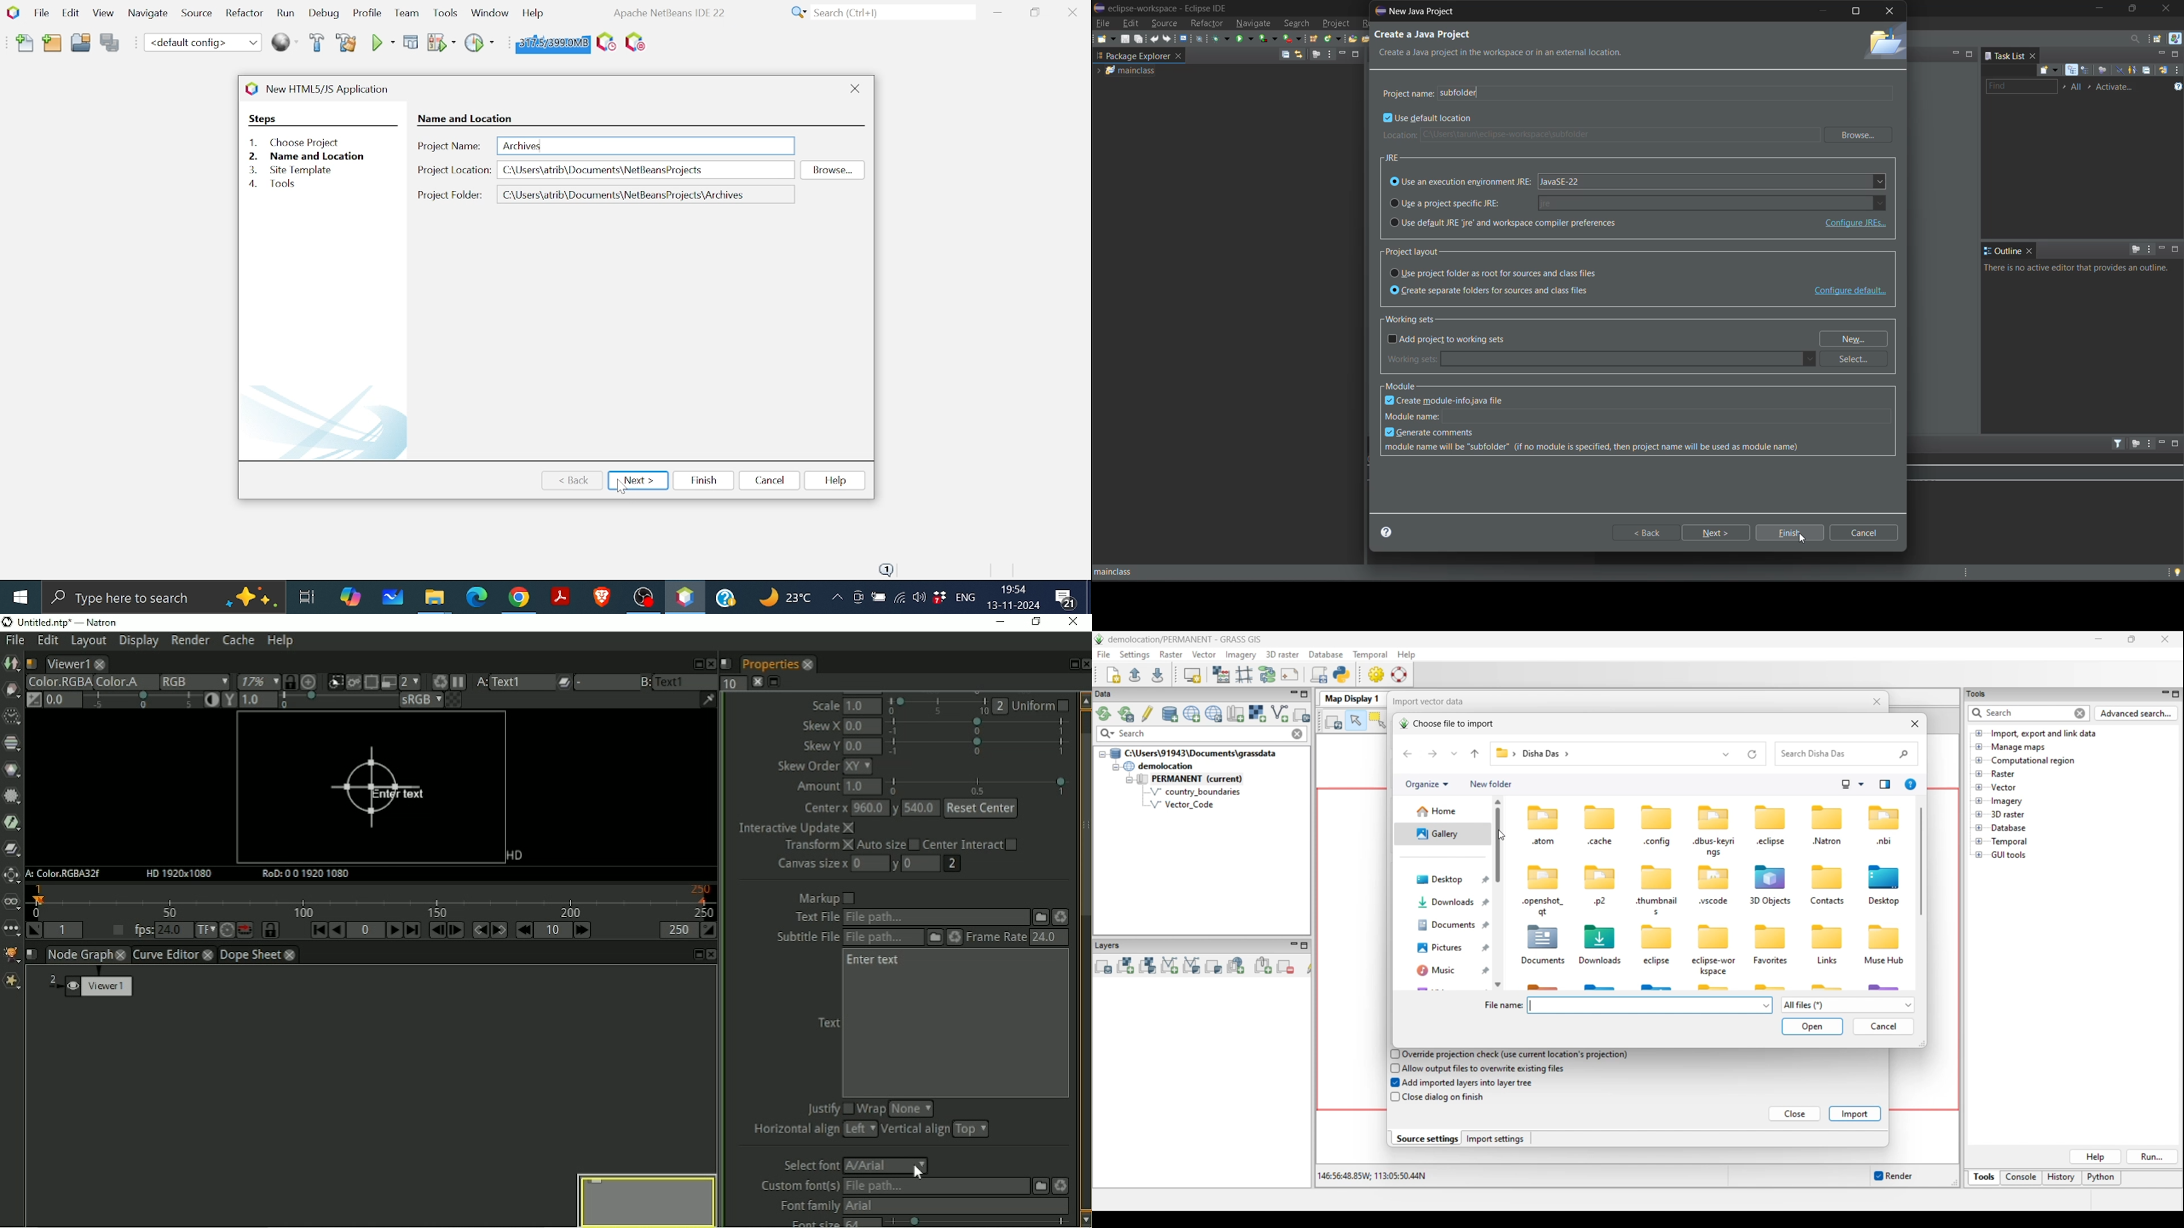  I want to click on access commands and other items, so click(2132, 38).